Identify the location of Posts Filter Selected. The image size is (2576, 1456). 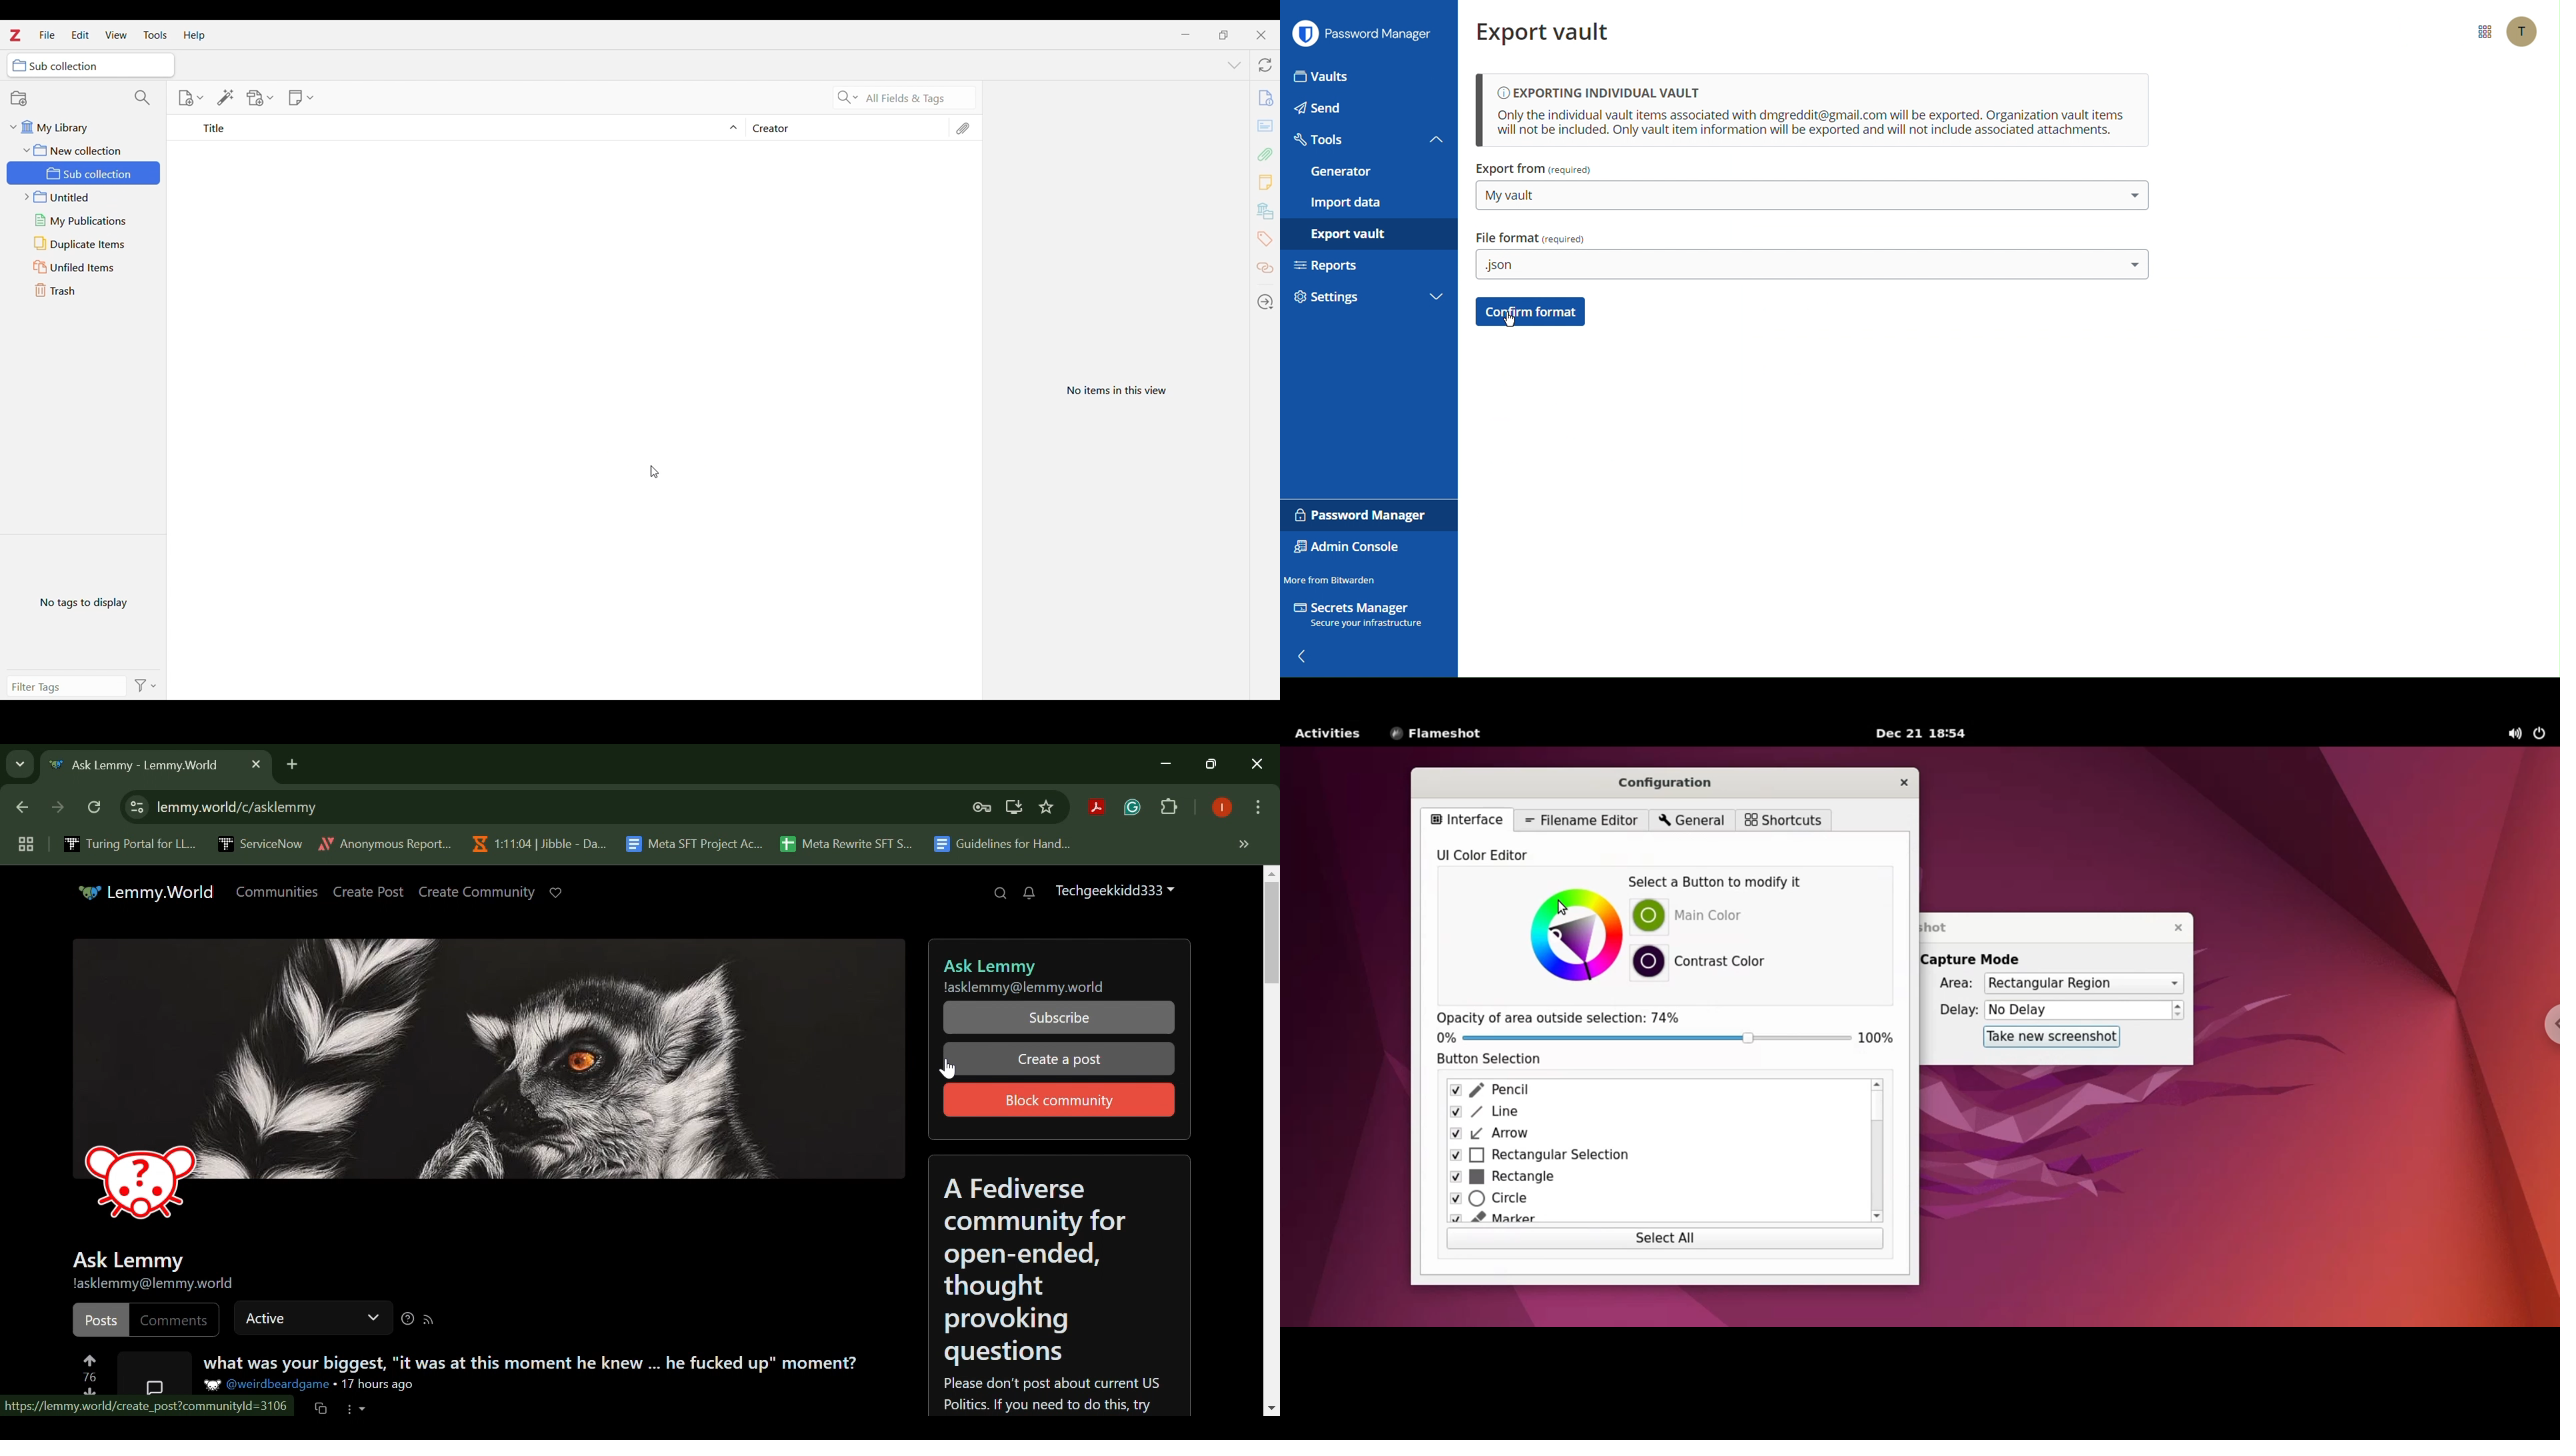
(100, 1318).